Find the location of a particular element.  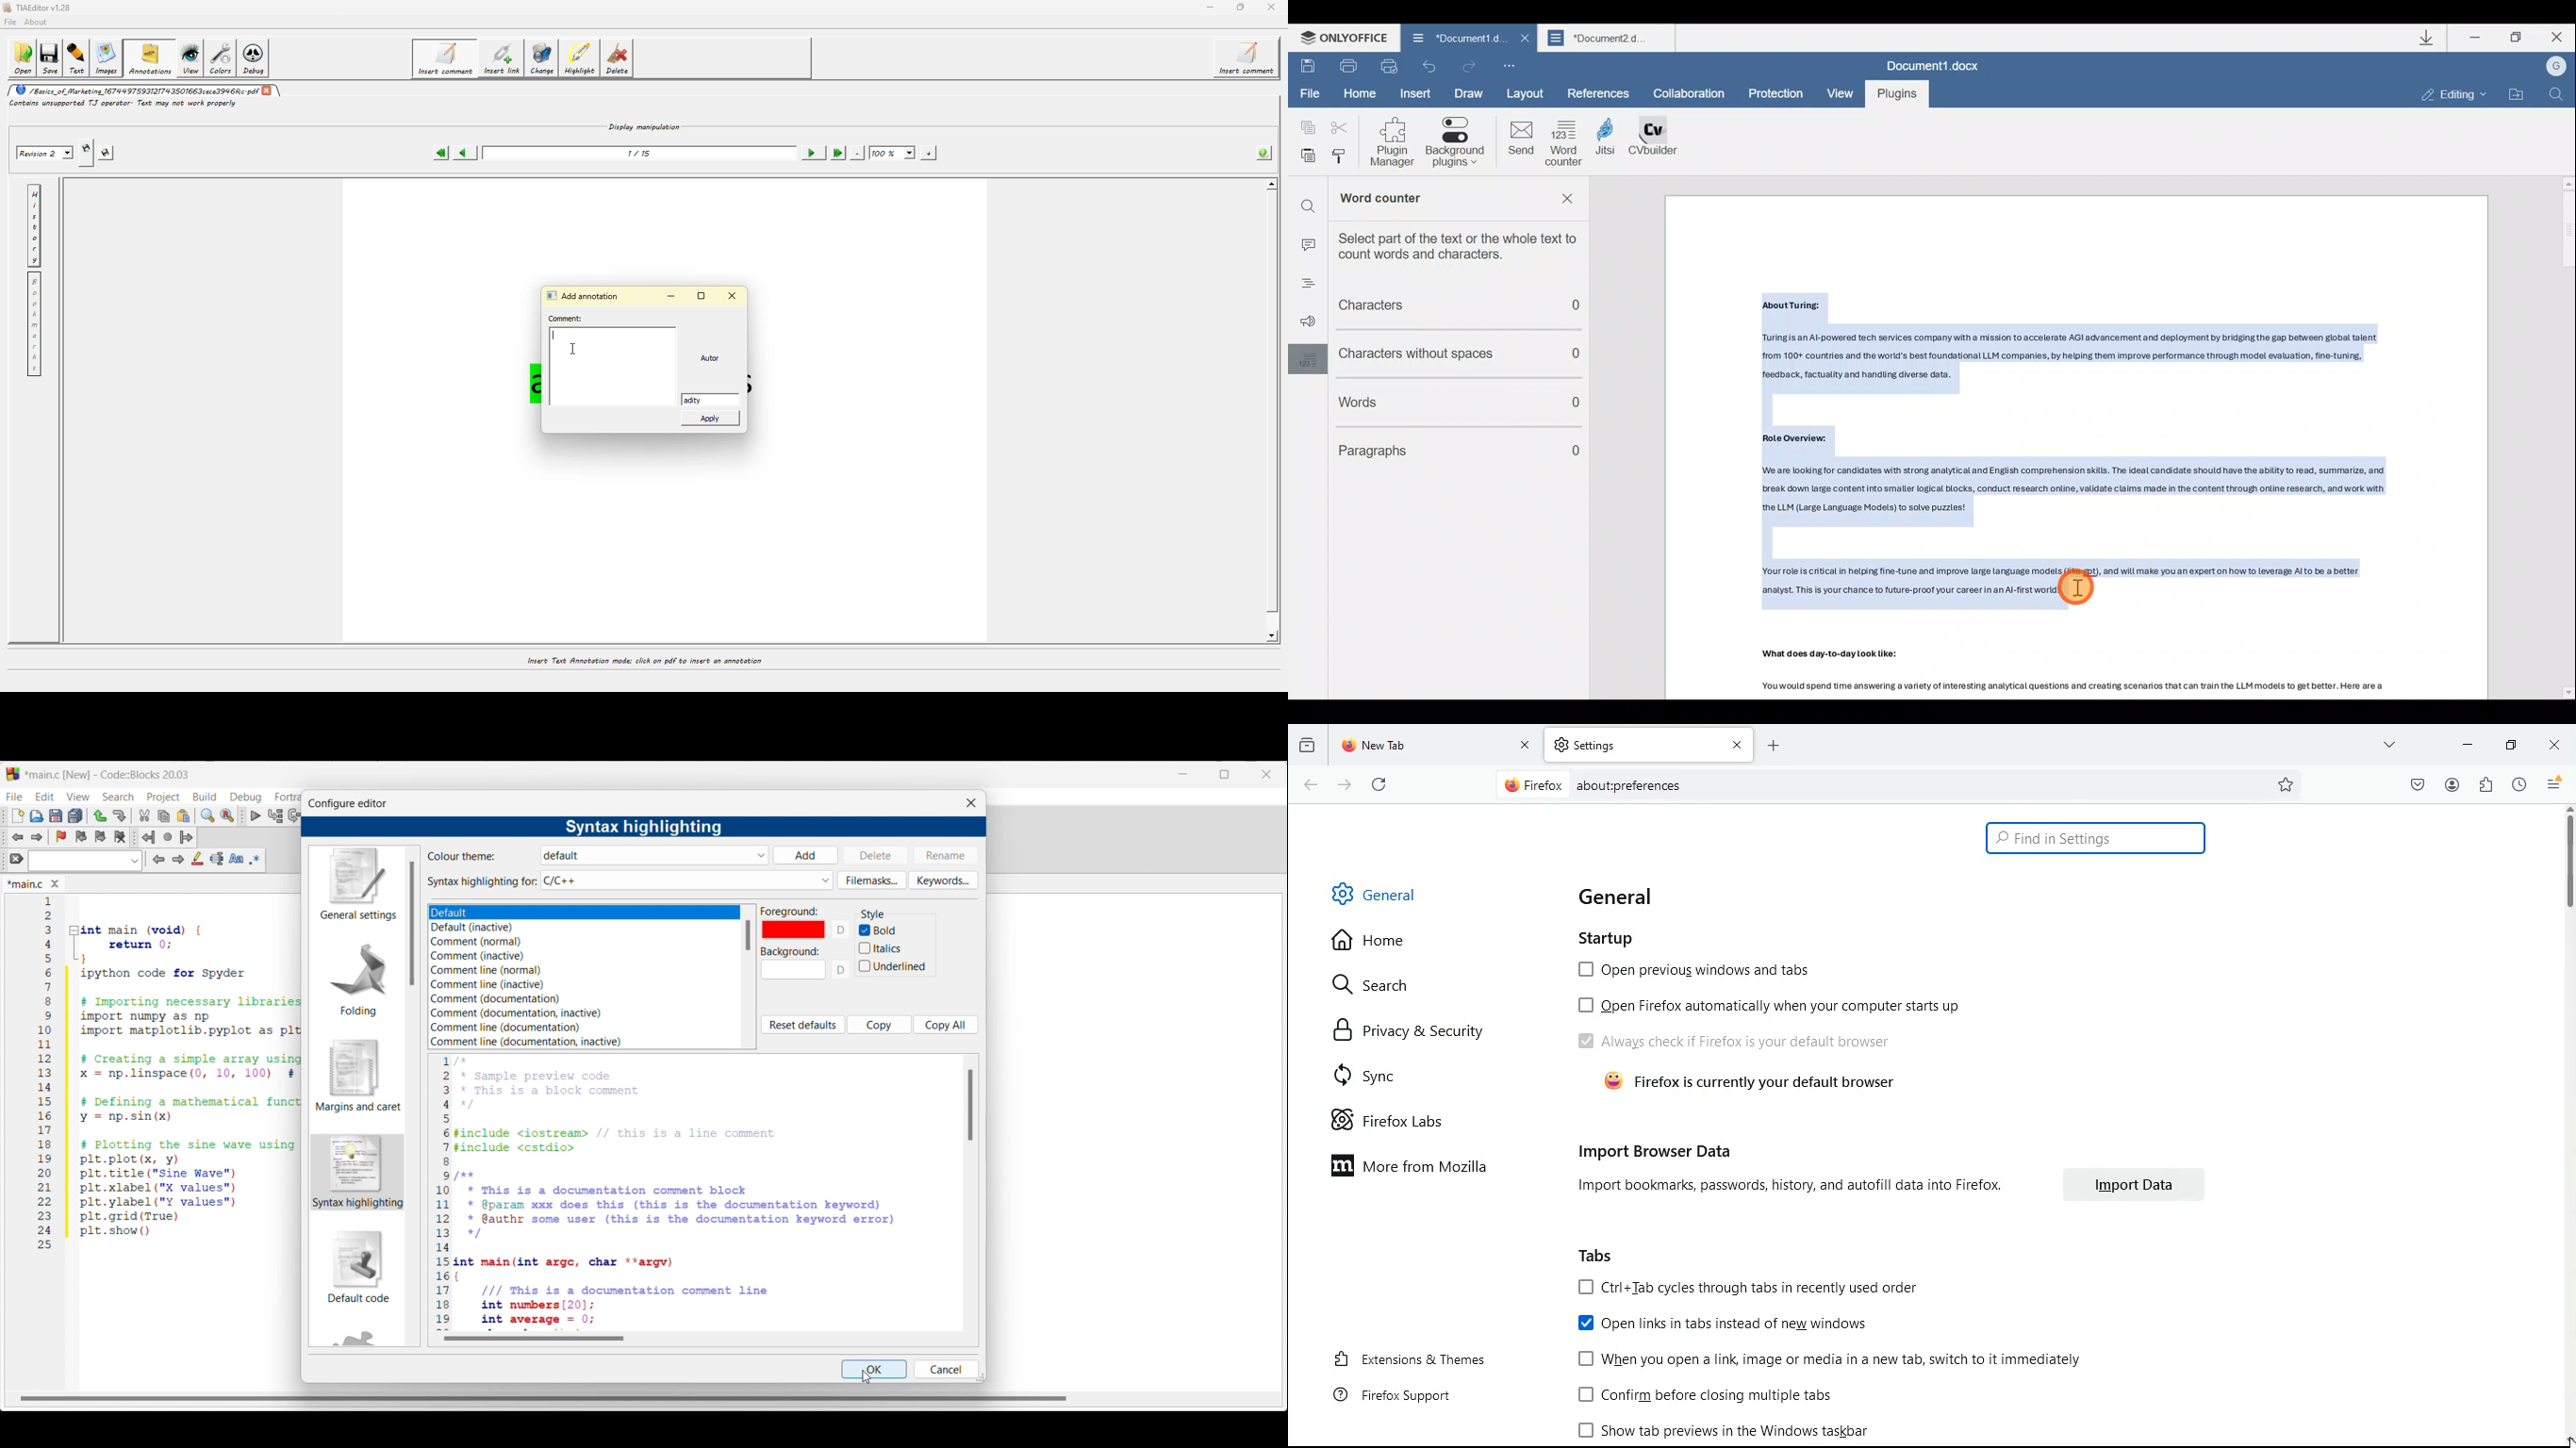

tab is located at coordinates (1435, 746).